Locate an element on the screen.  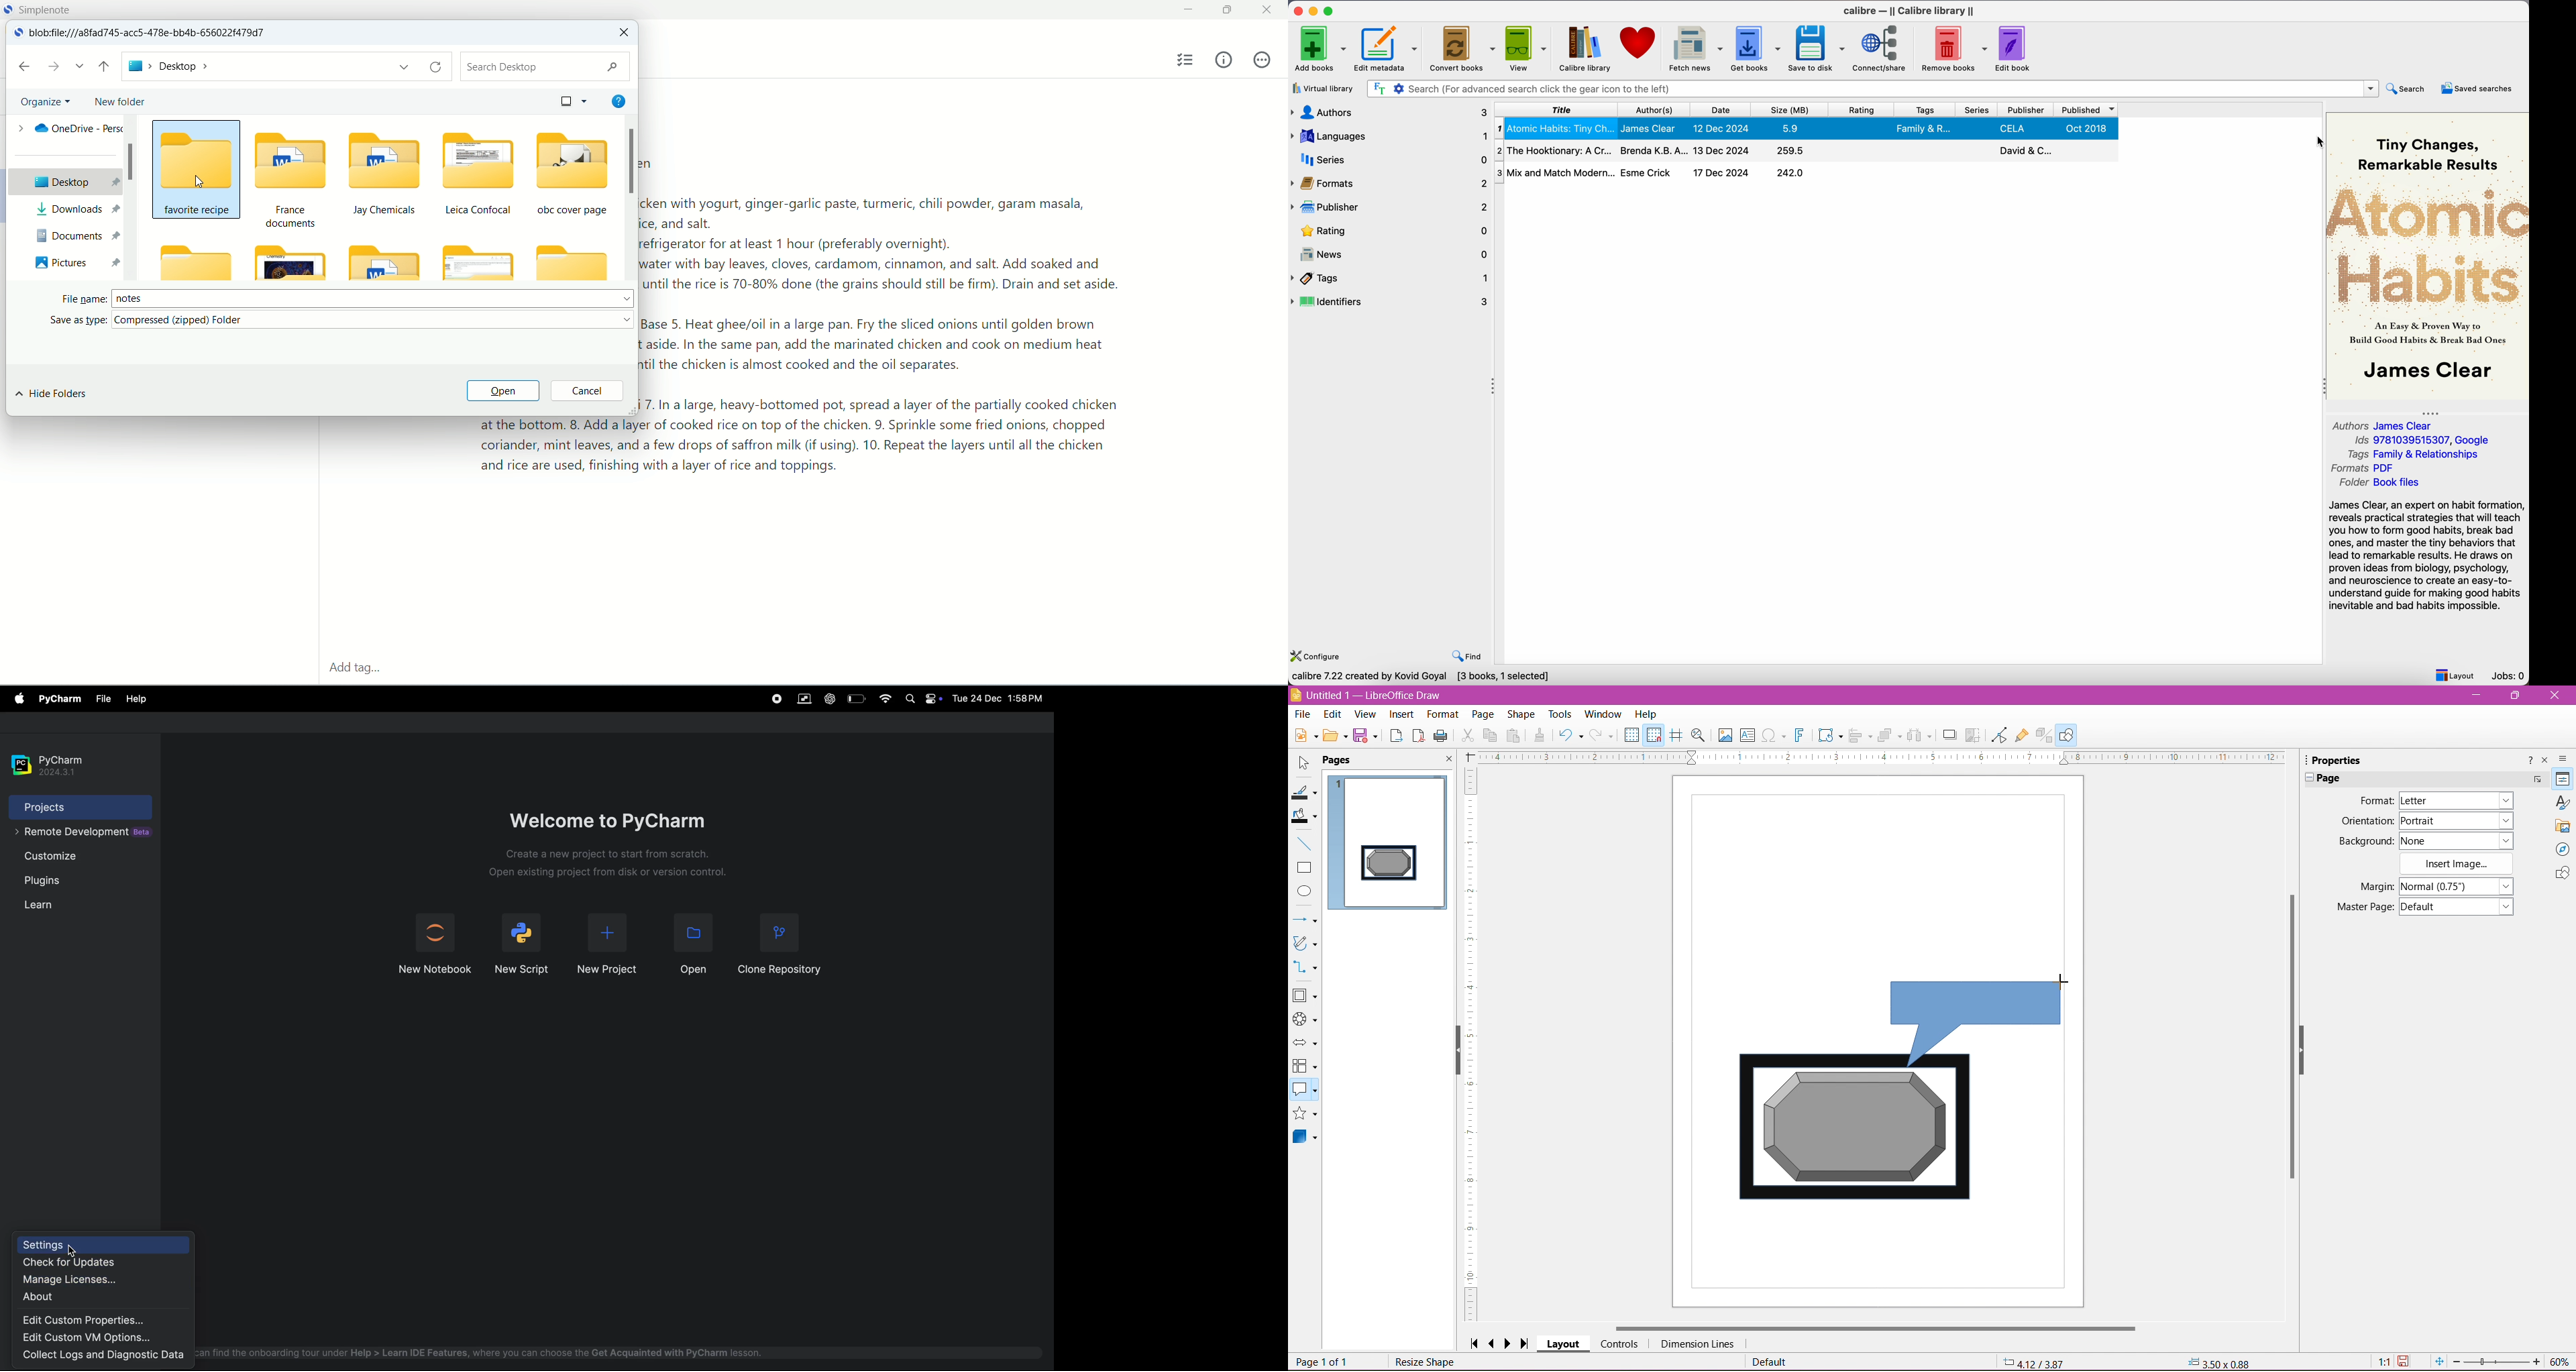
Snap to Grid is located at coordinates (1654, 736).